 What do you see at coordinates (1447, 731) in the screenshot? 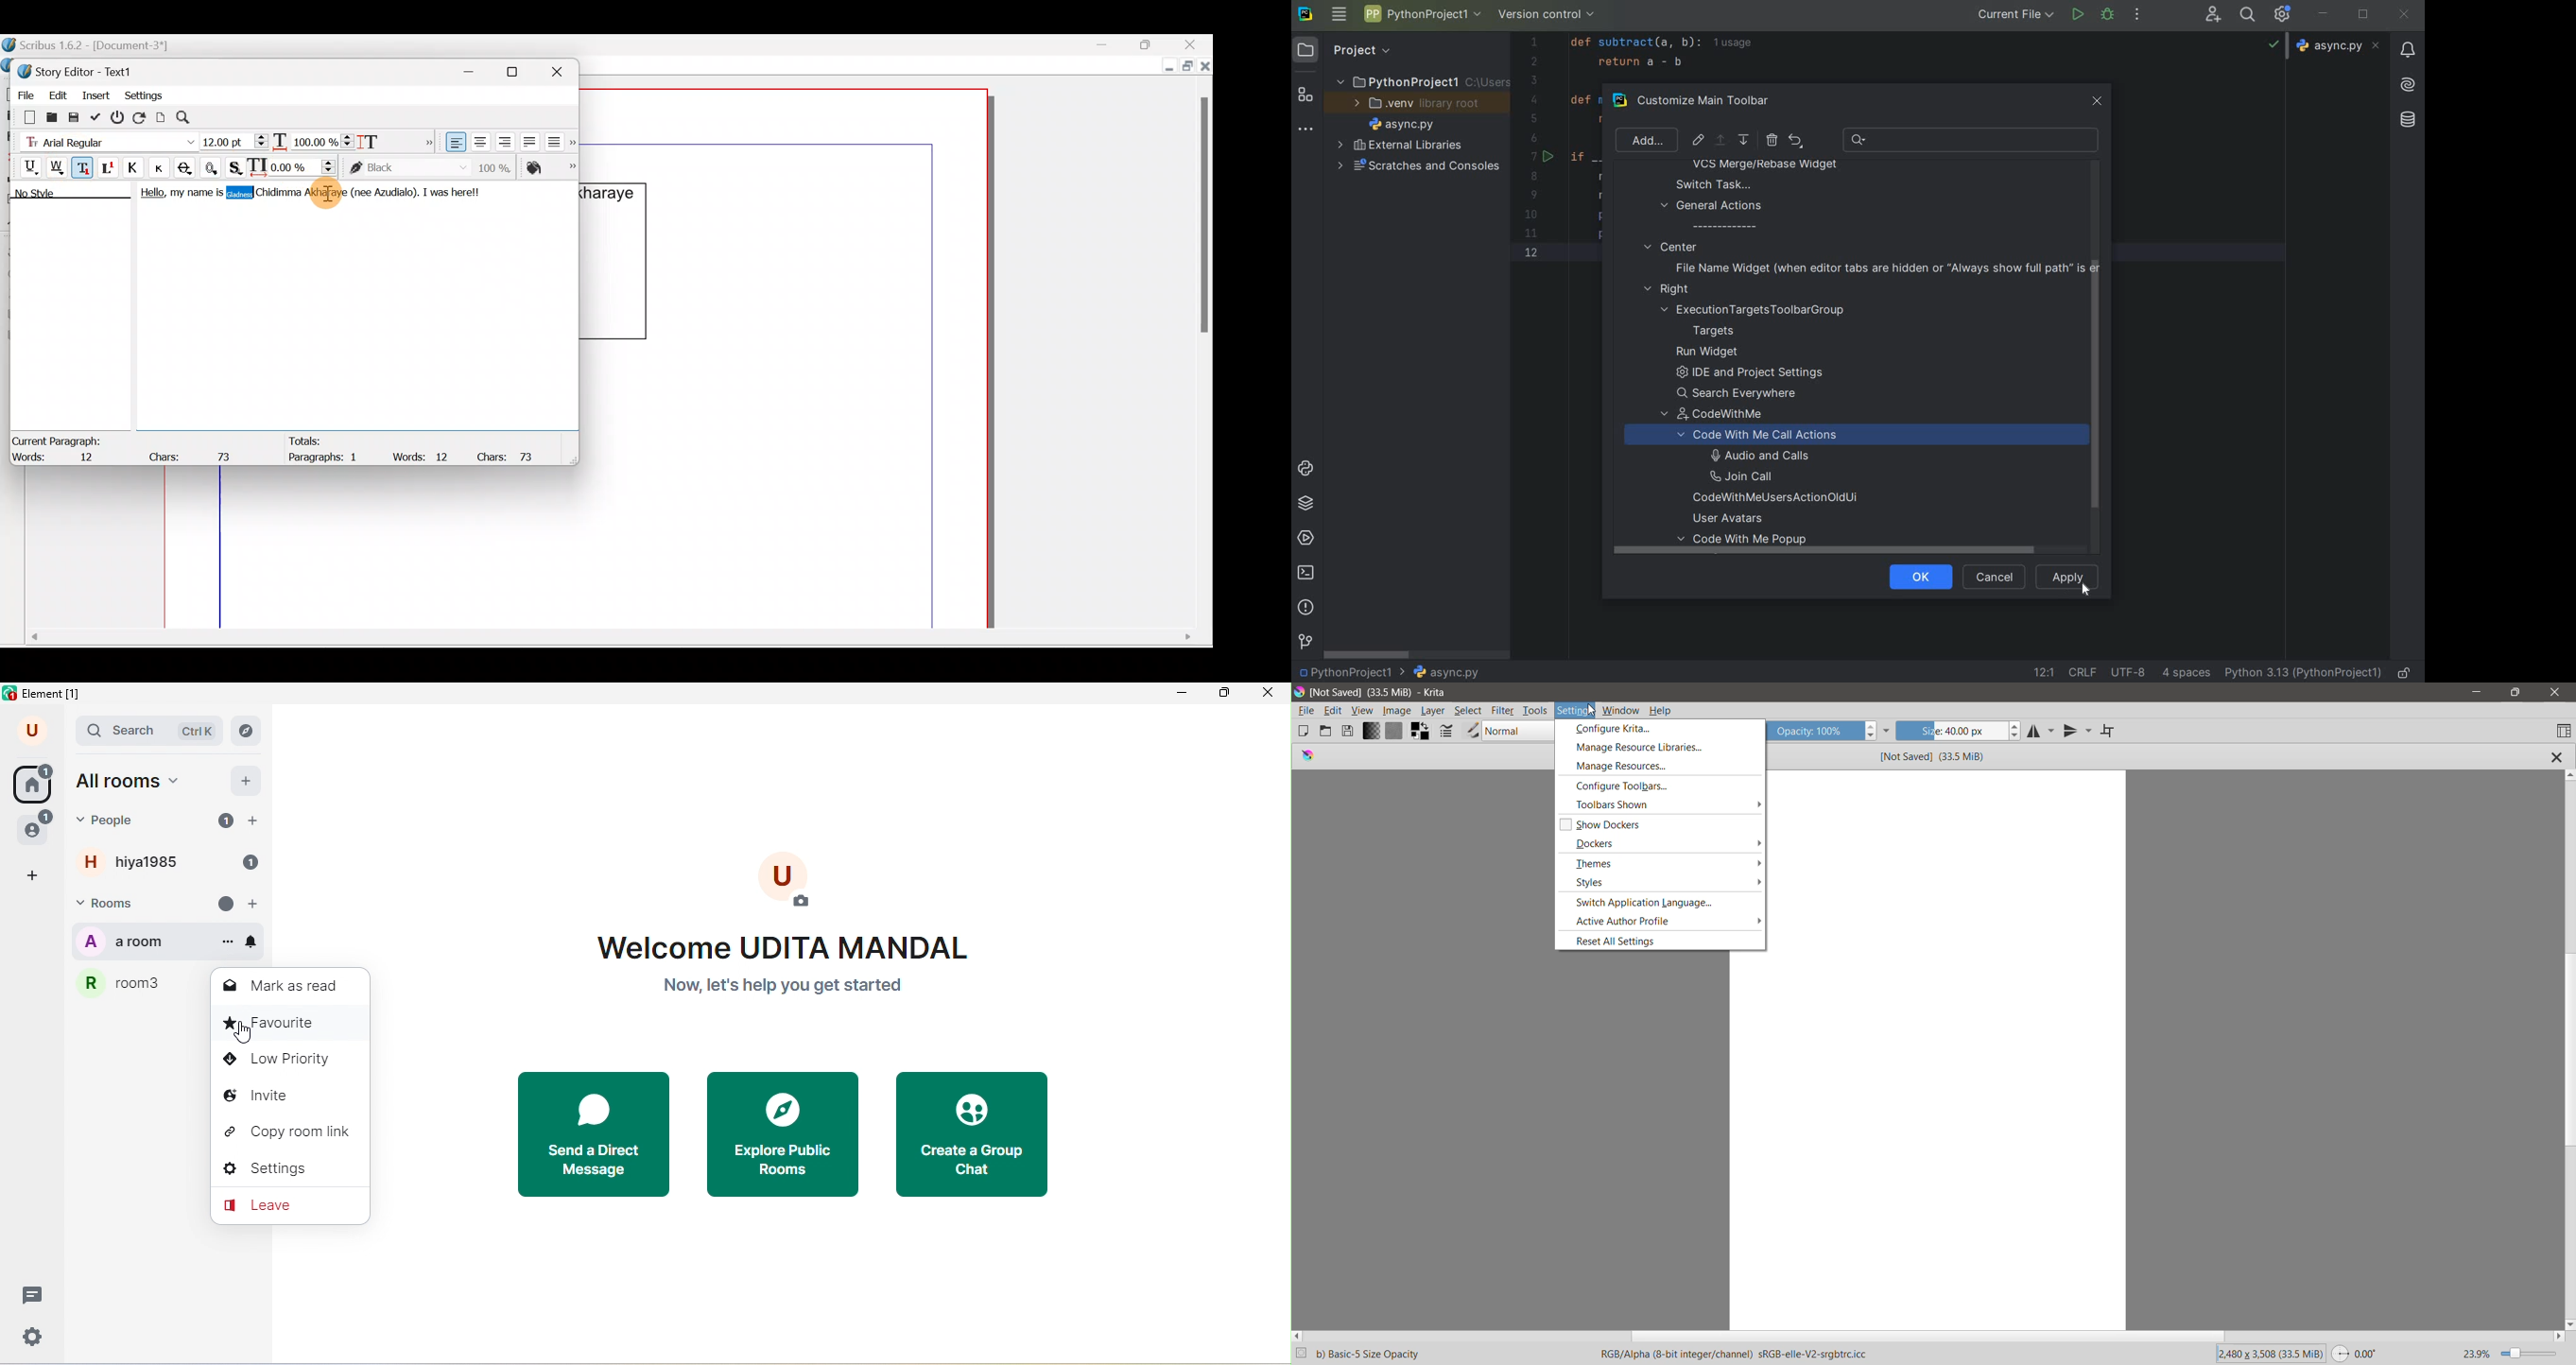
I see `Edit brush settings` at bounding box center [1447, 731].